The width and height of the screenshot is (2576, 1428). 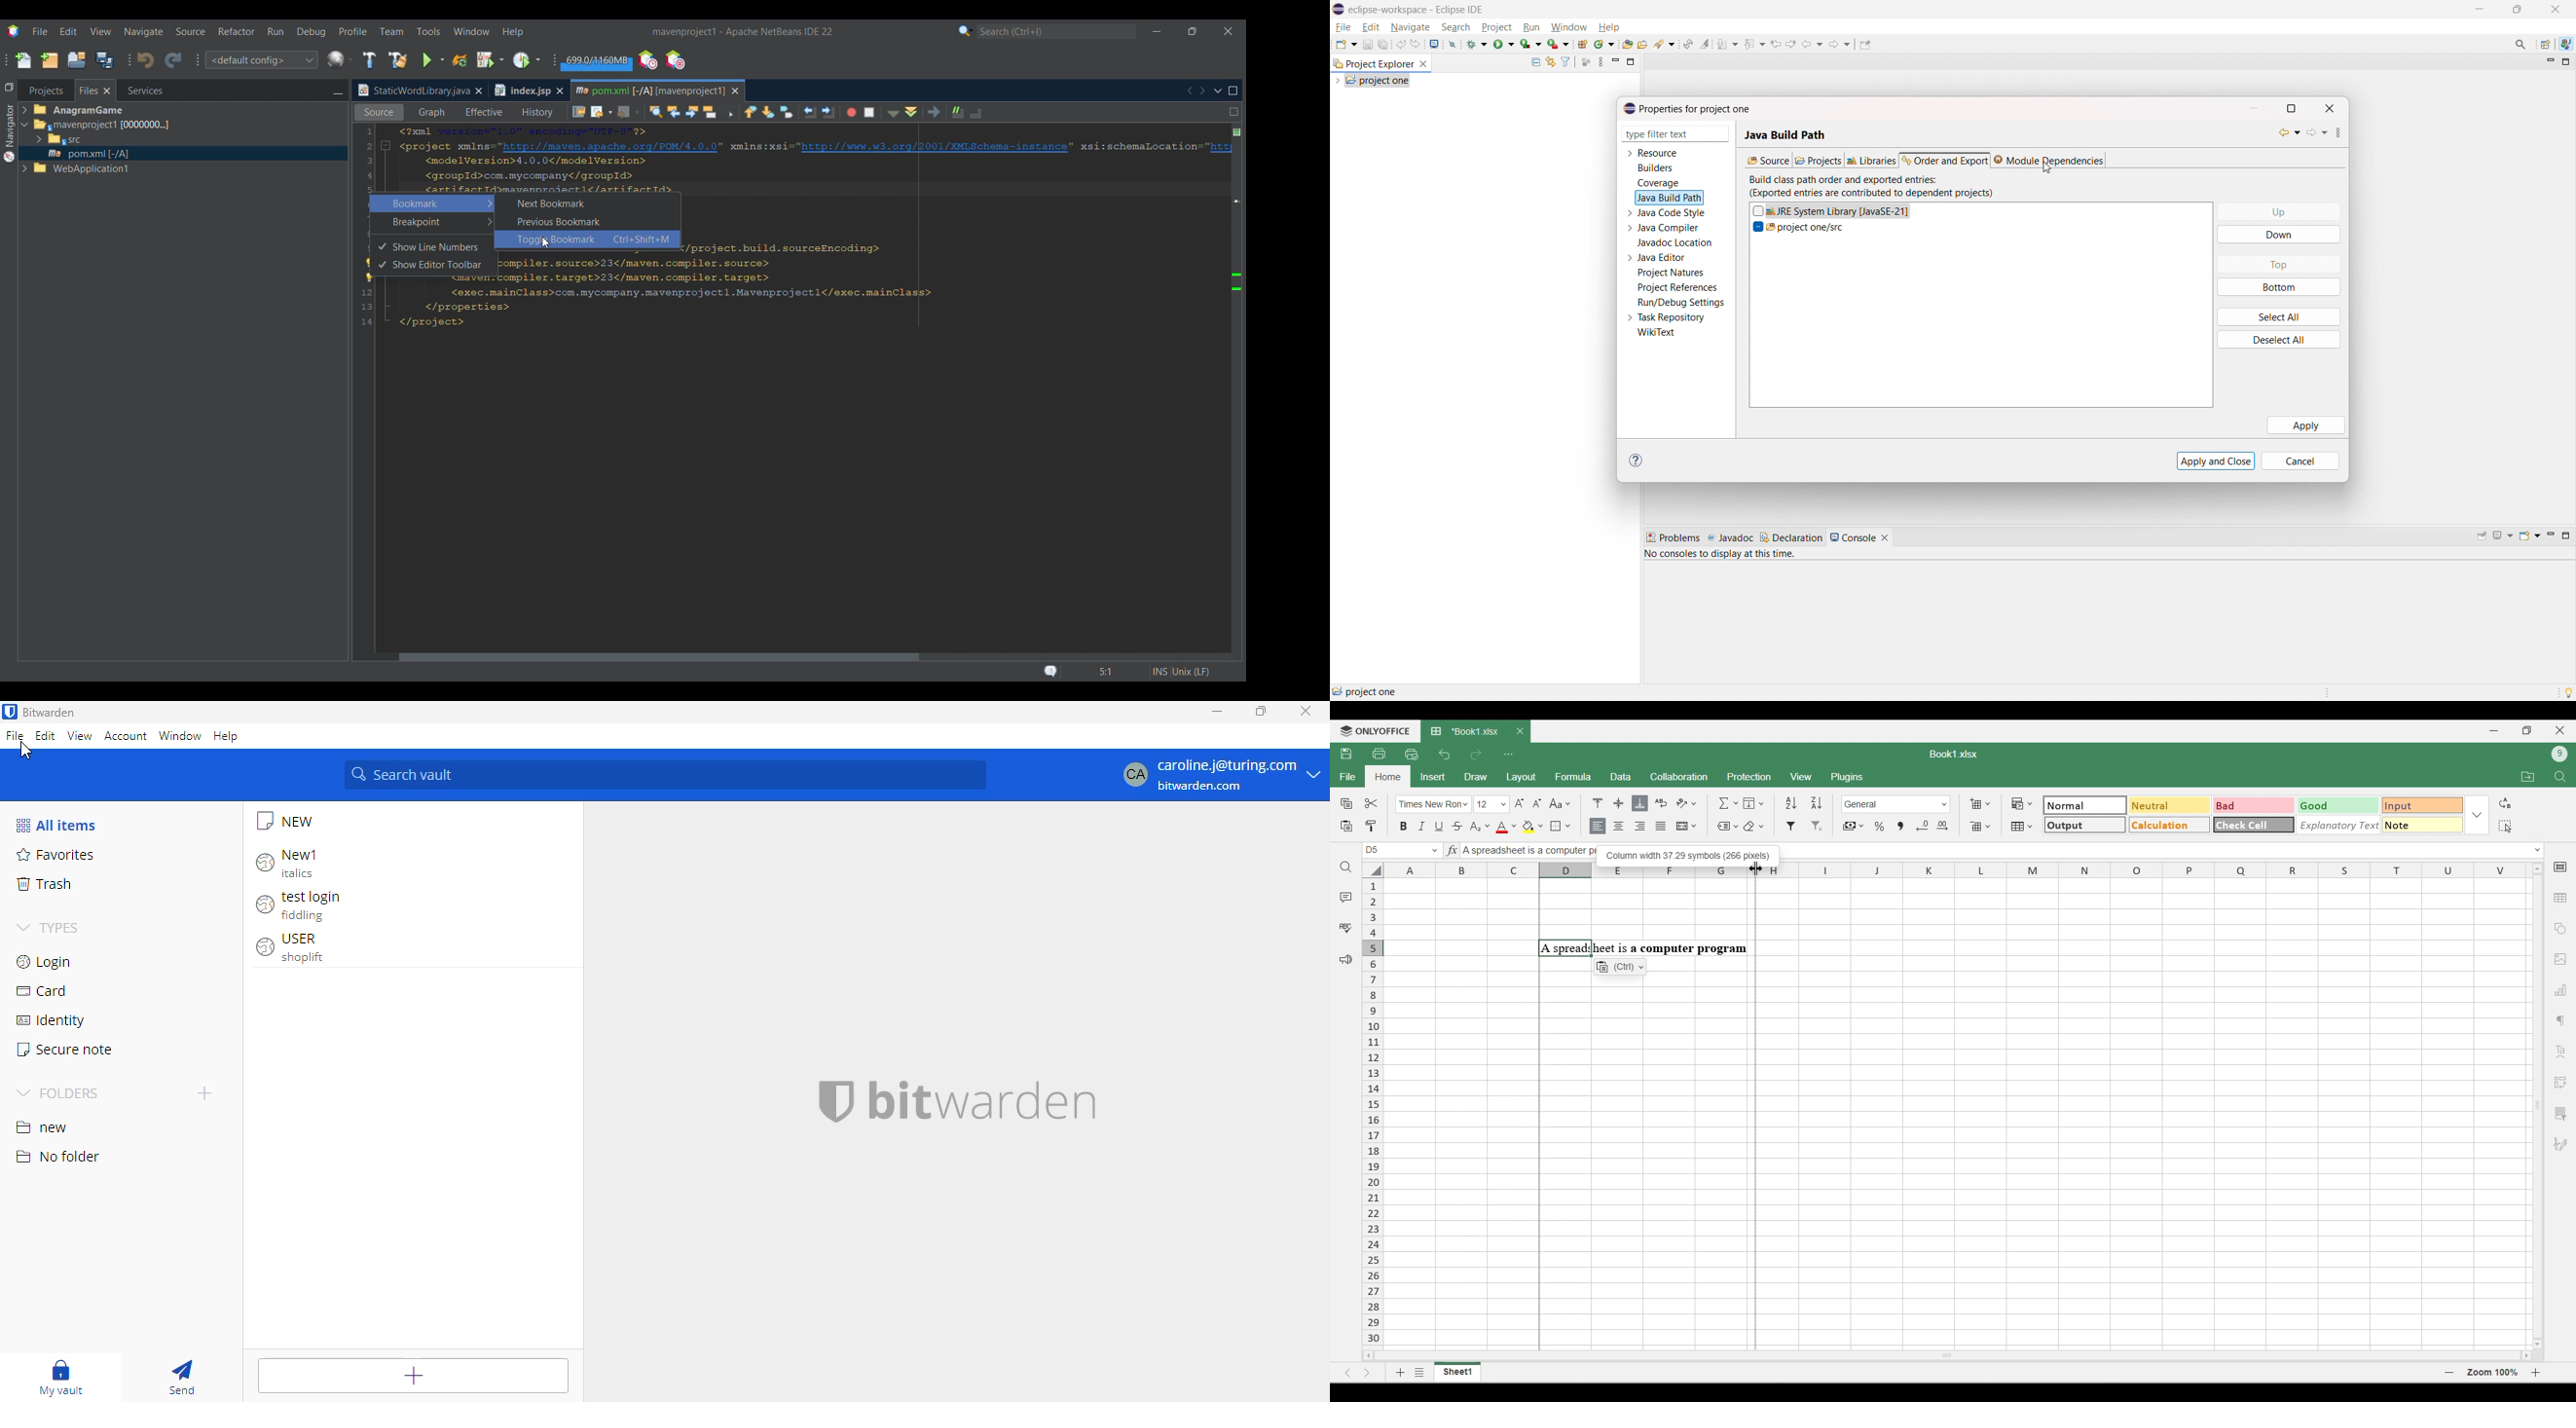 I want to click on Italics, so click(x=1421, y=826).